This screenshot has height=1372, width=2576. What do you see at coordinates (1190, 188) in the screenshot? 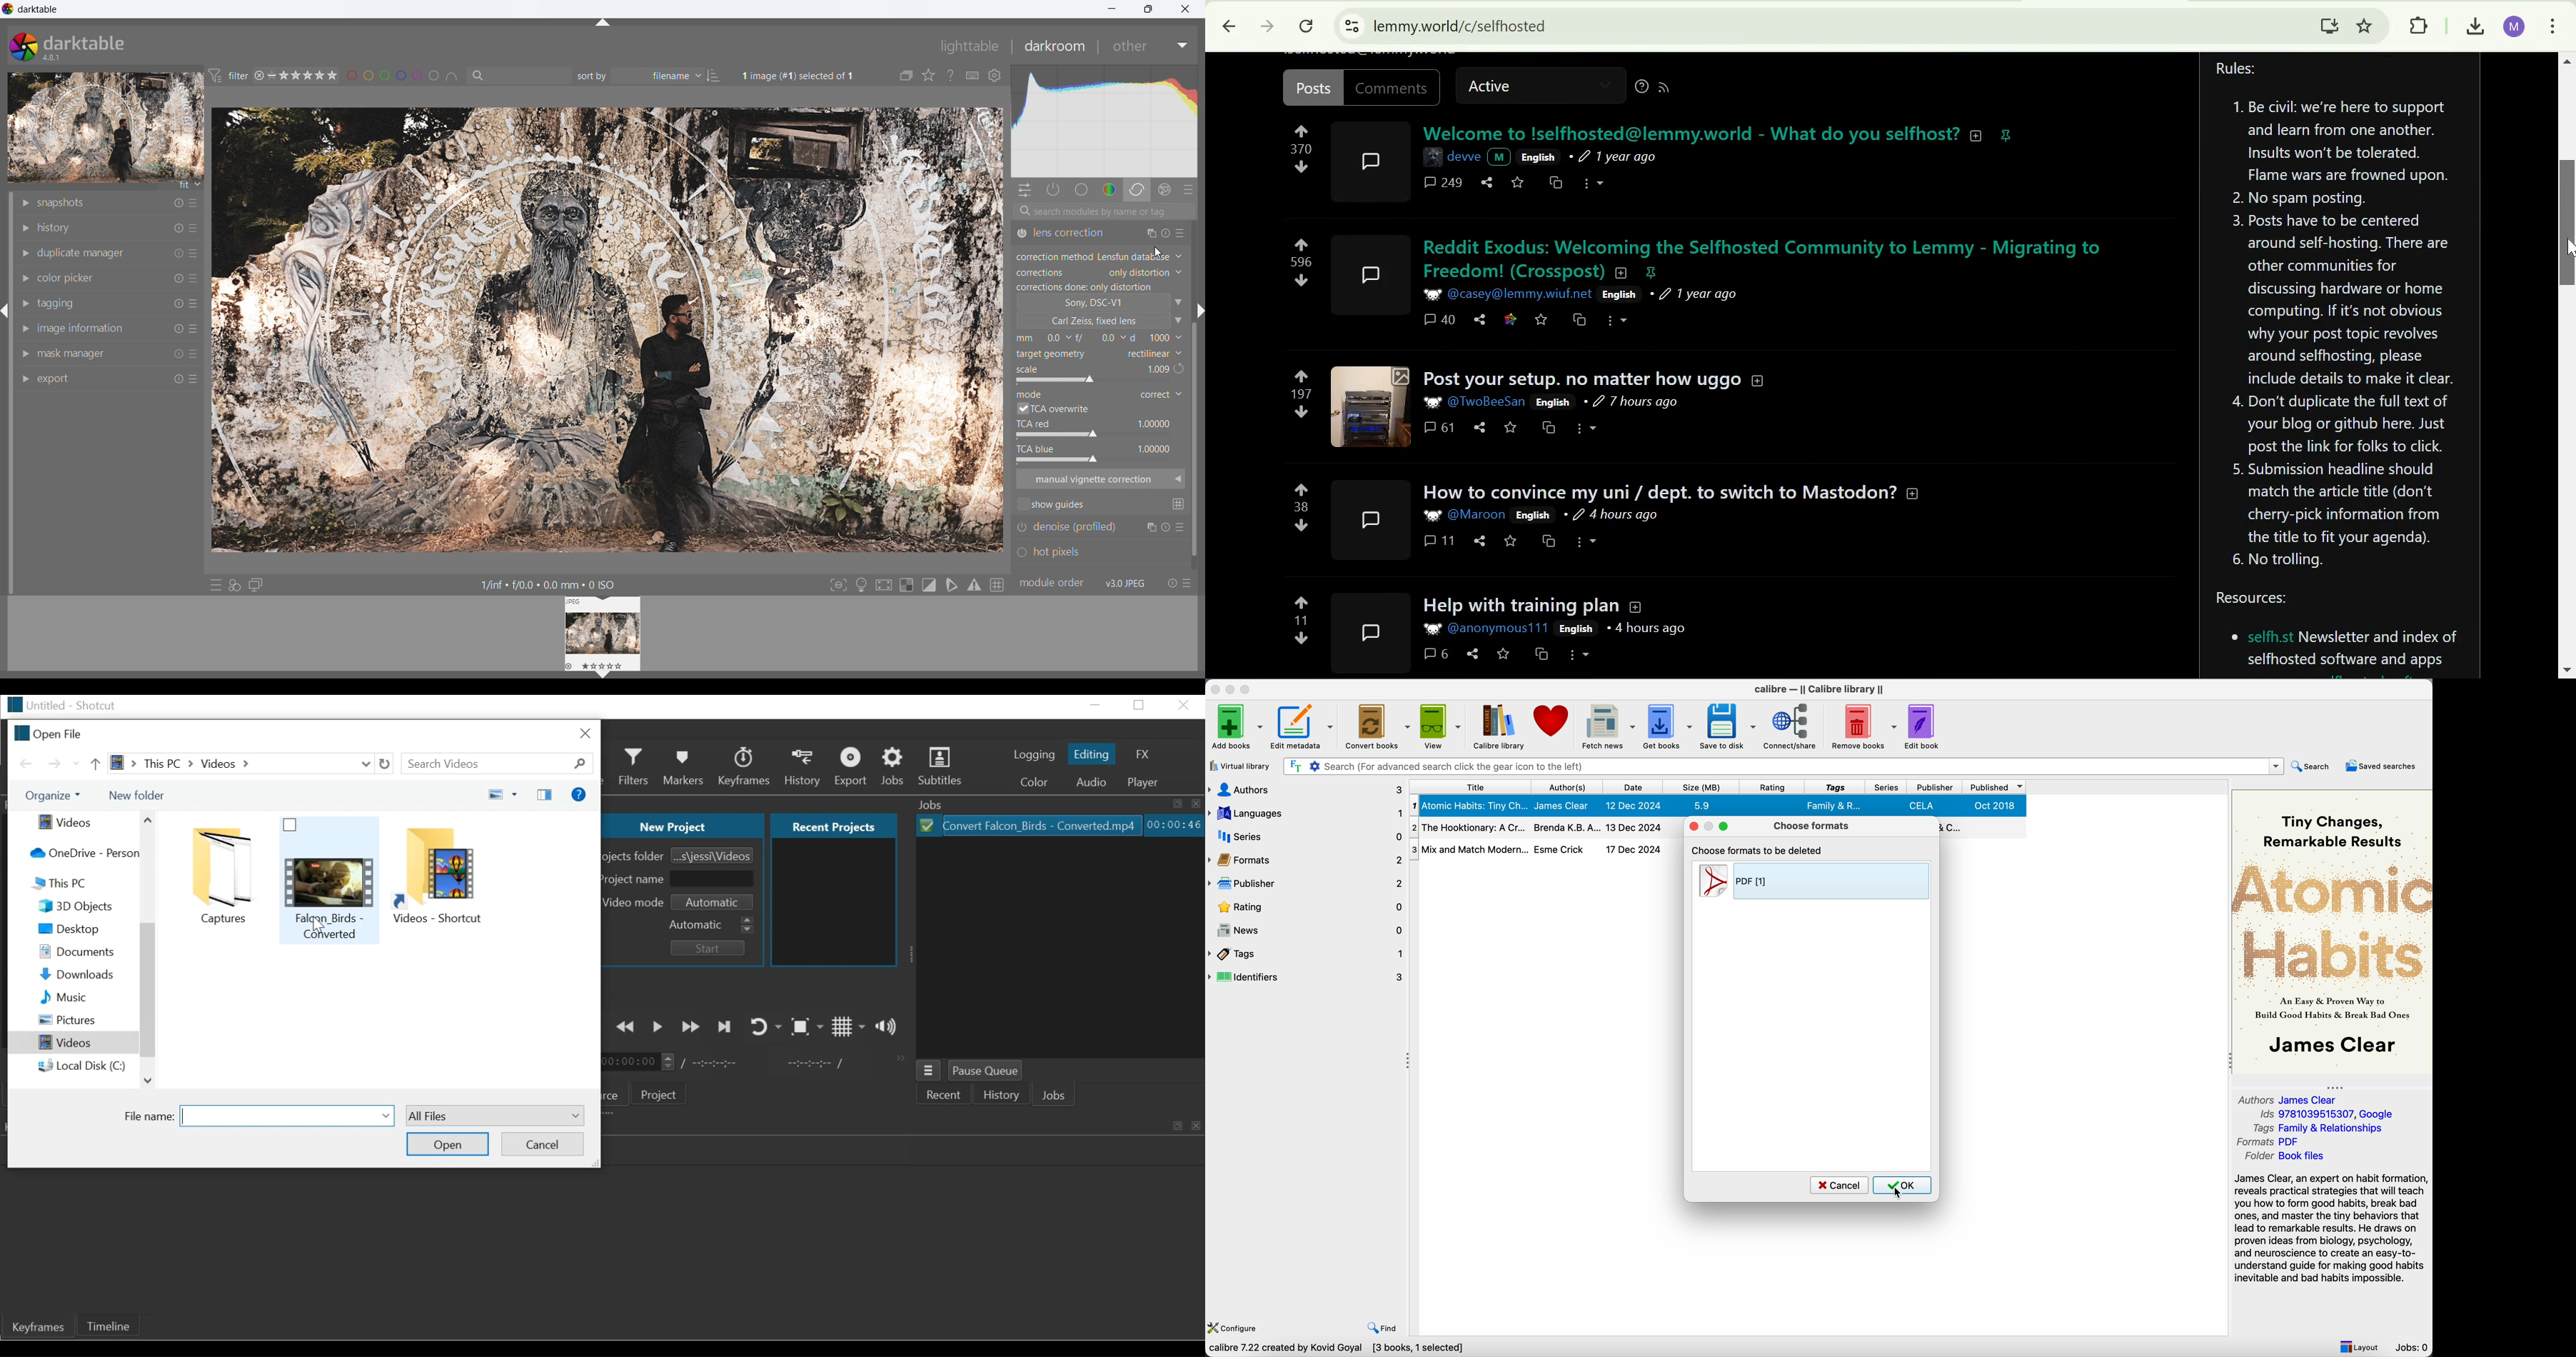
I see `presets` at bounding box center [1190, 188].